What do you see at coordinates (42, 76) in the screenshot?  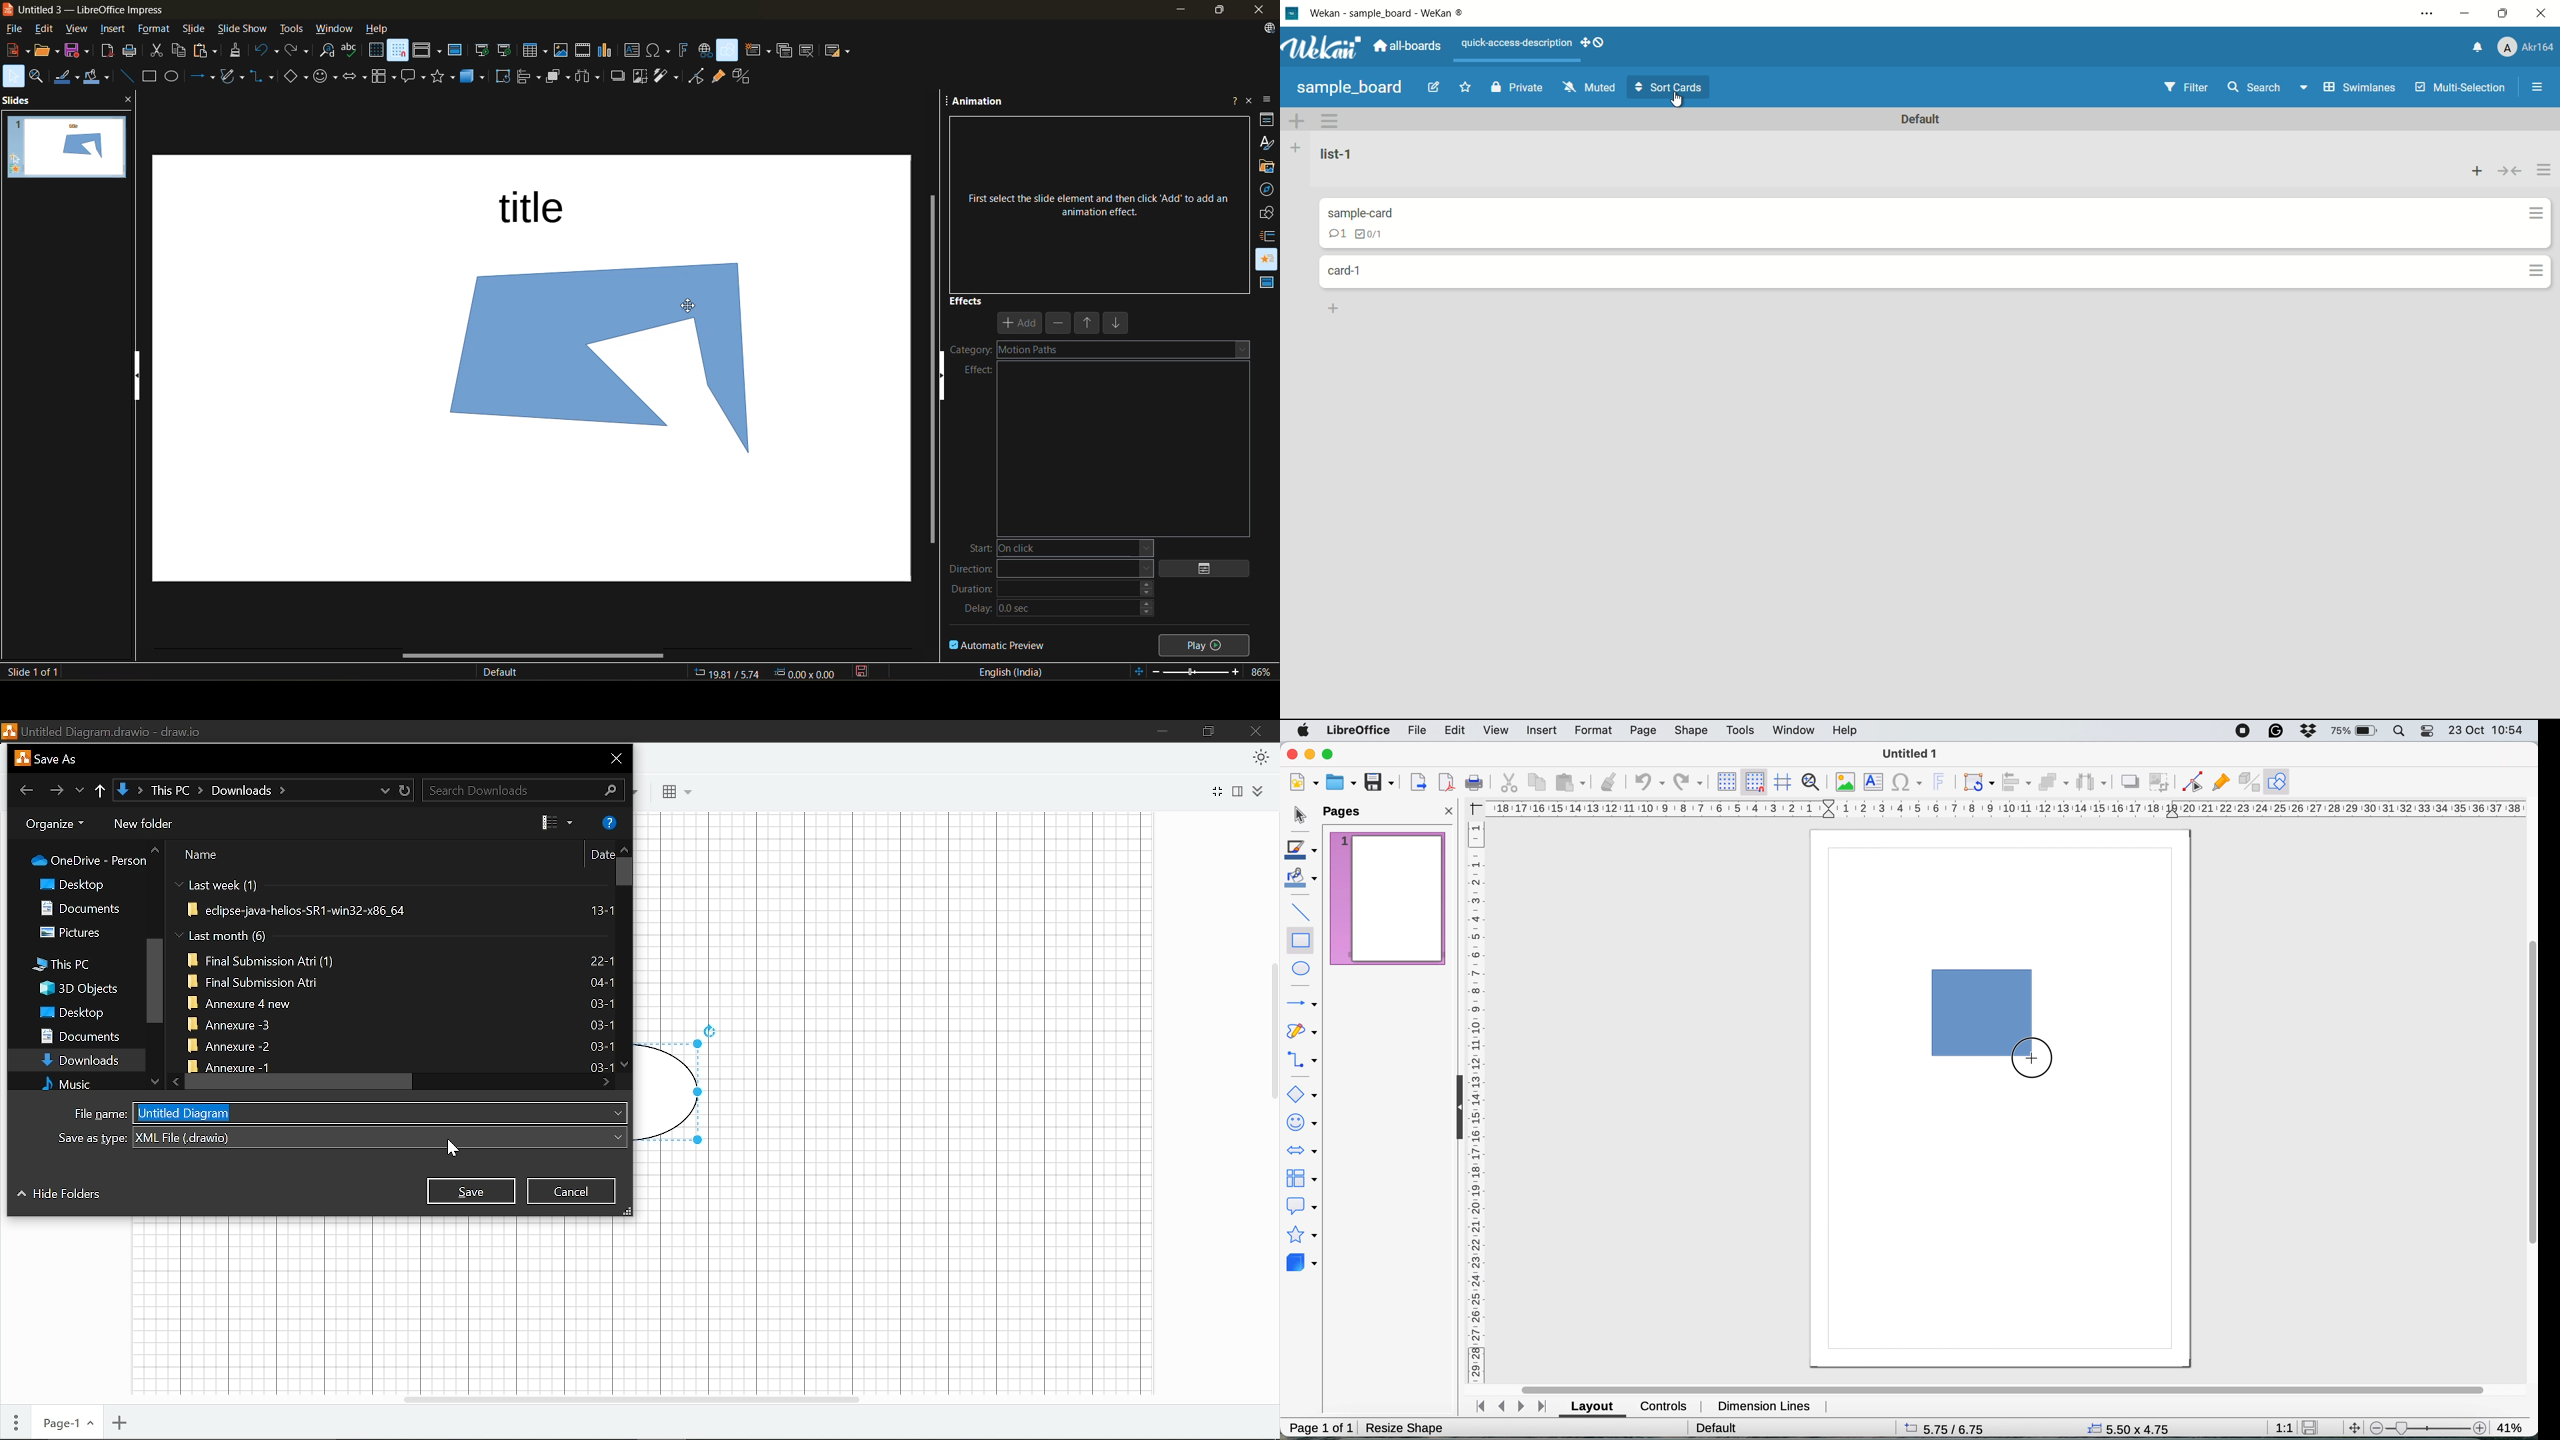 I see `zoom and pan` at bounding box center [42, 76].